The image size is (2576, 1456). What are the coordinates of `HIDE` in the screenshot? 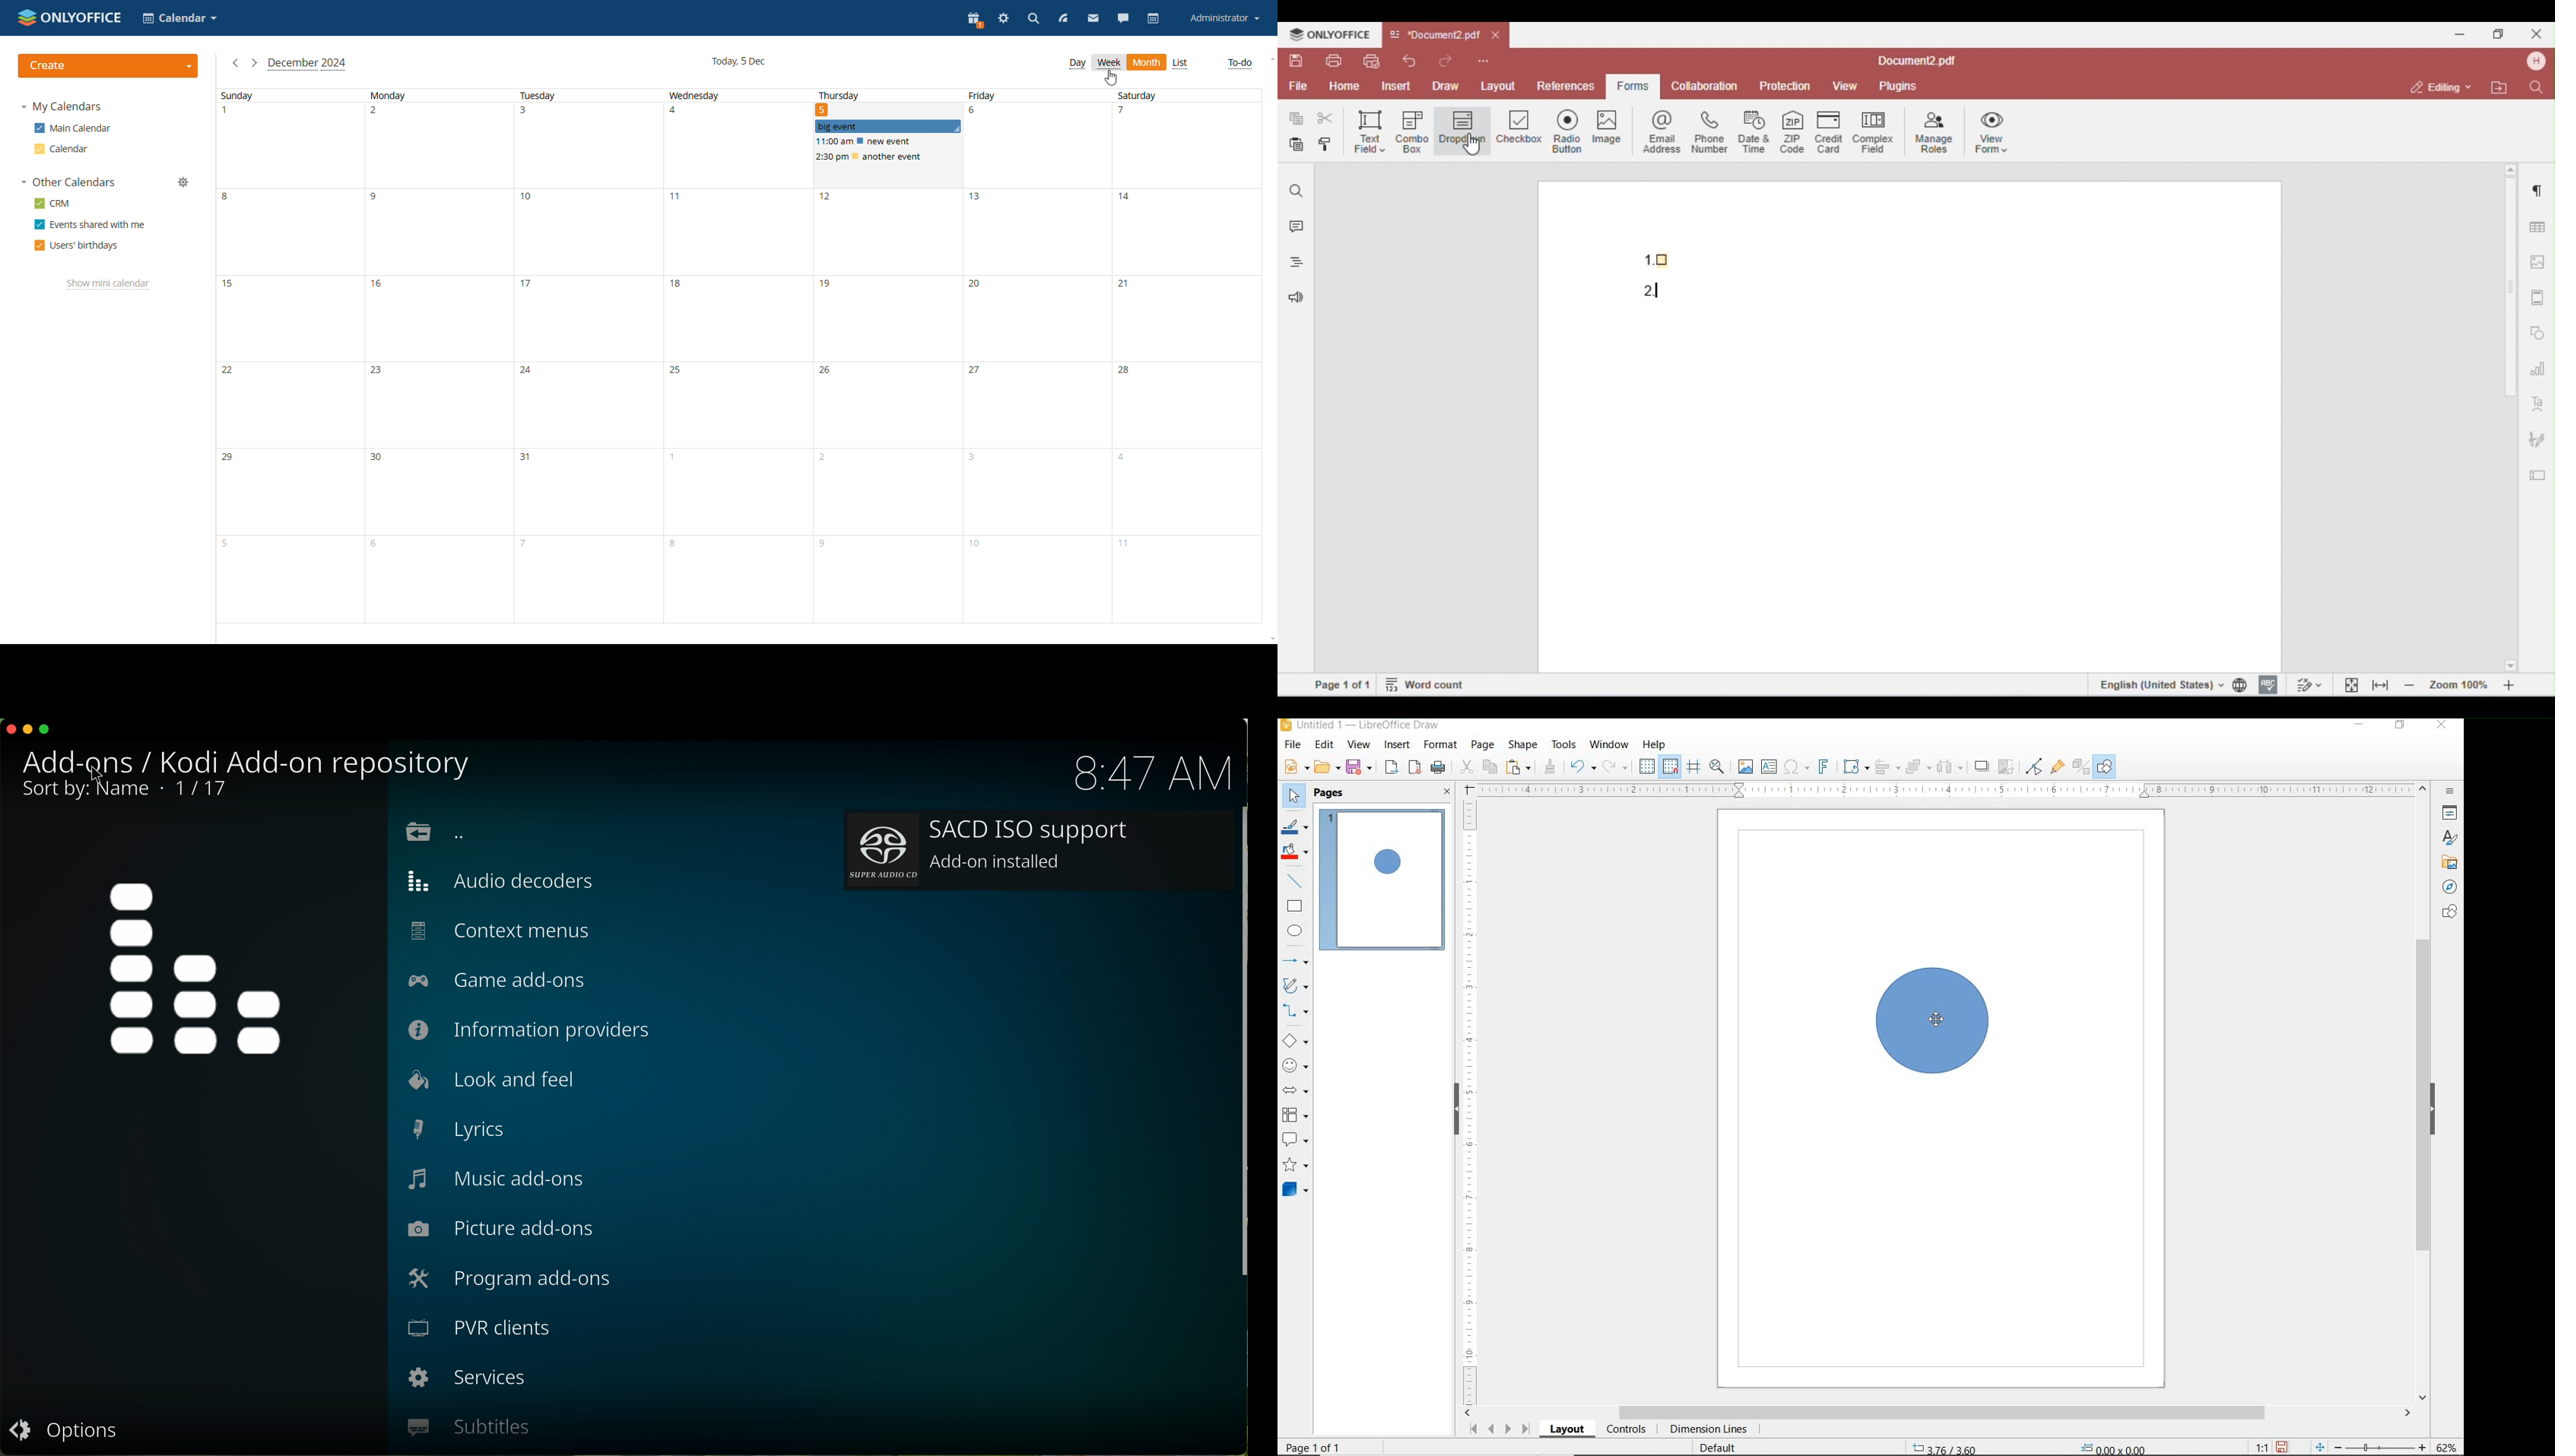 It's located at (2438, 1109).